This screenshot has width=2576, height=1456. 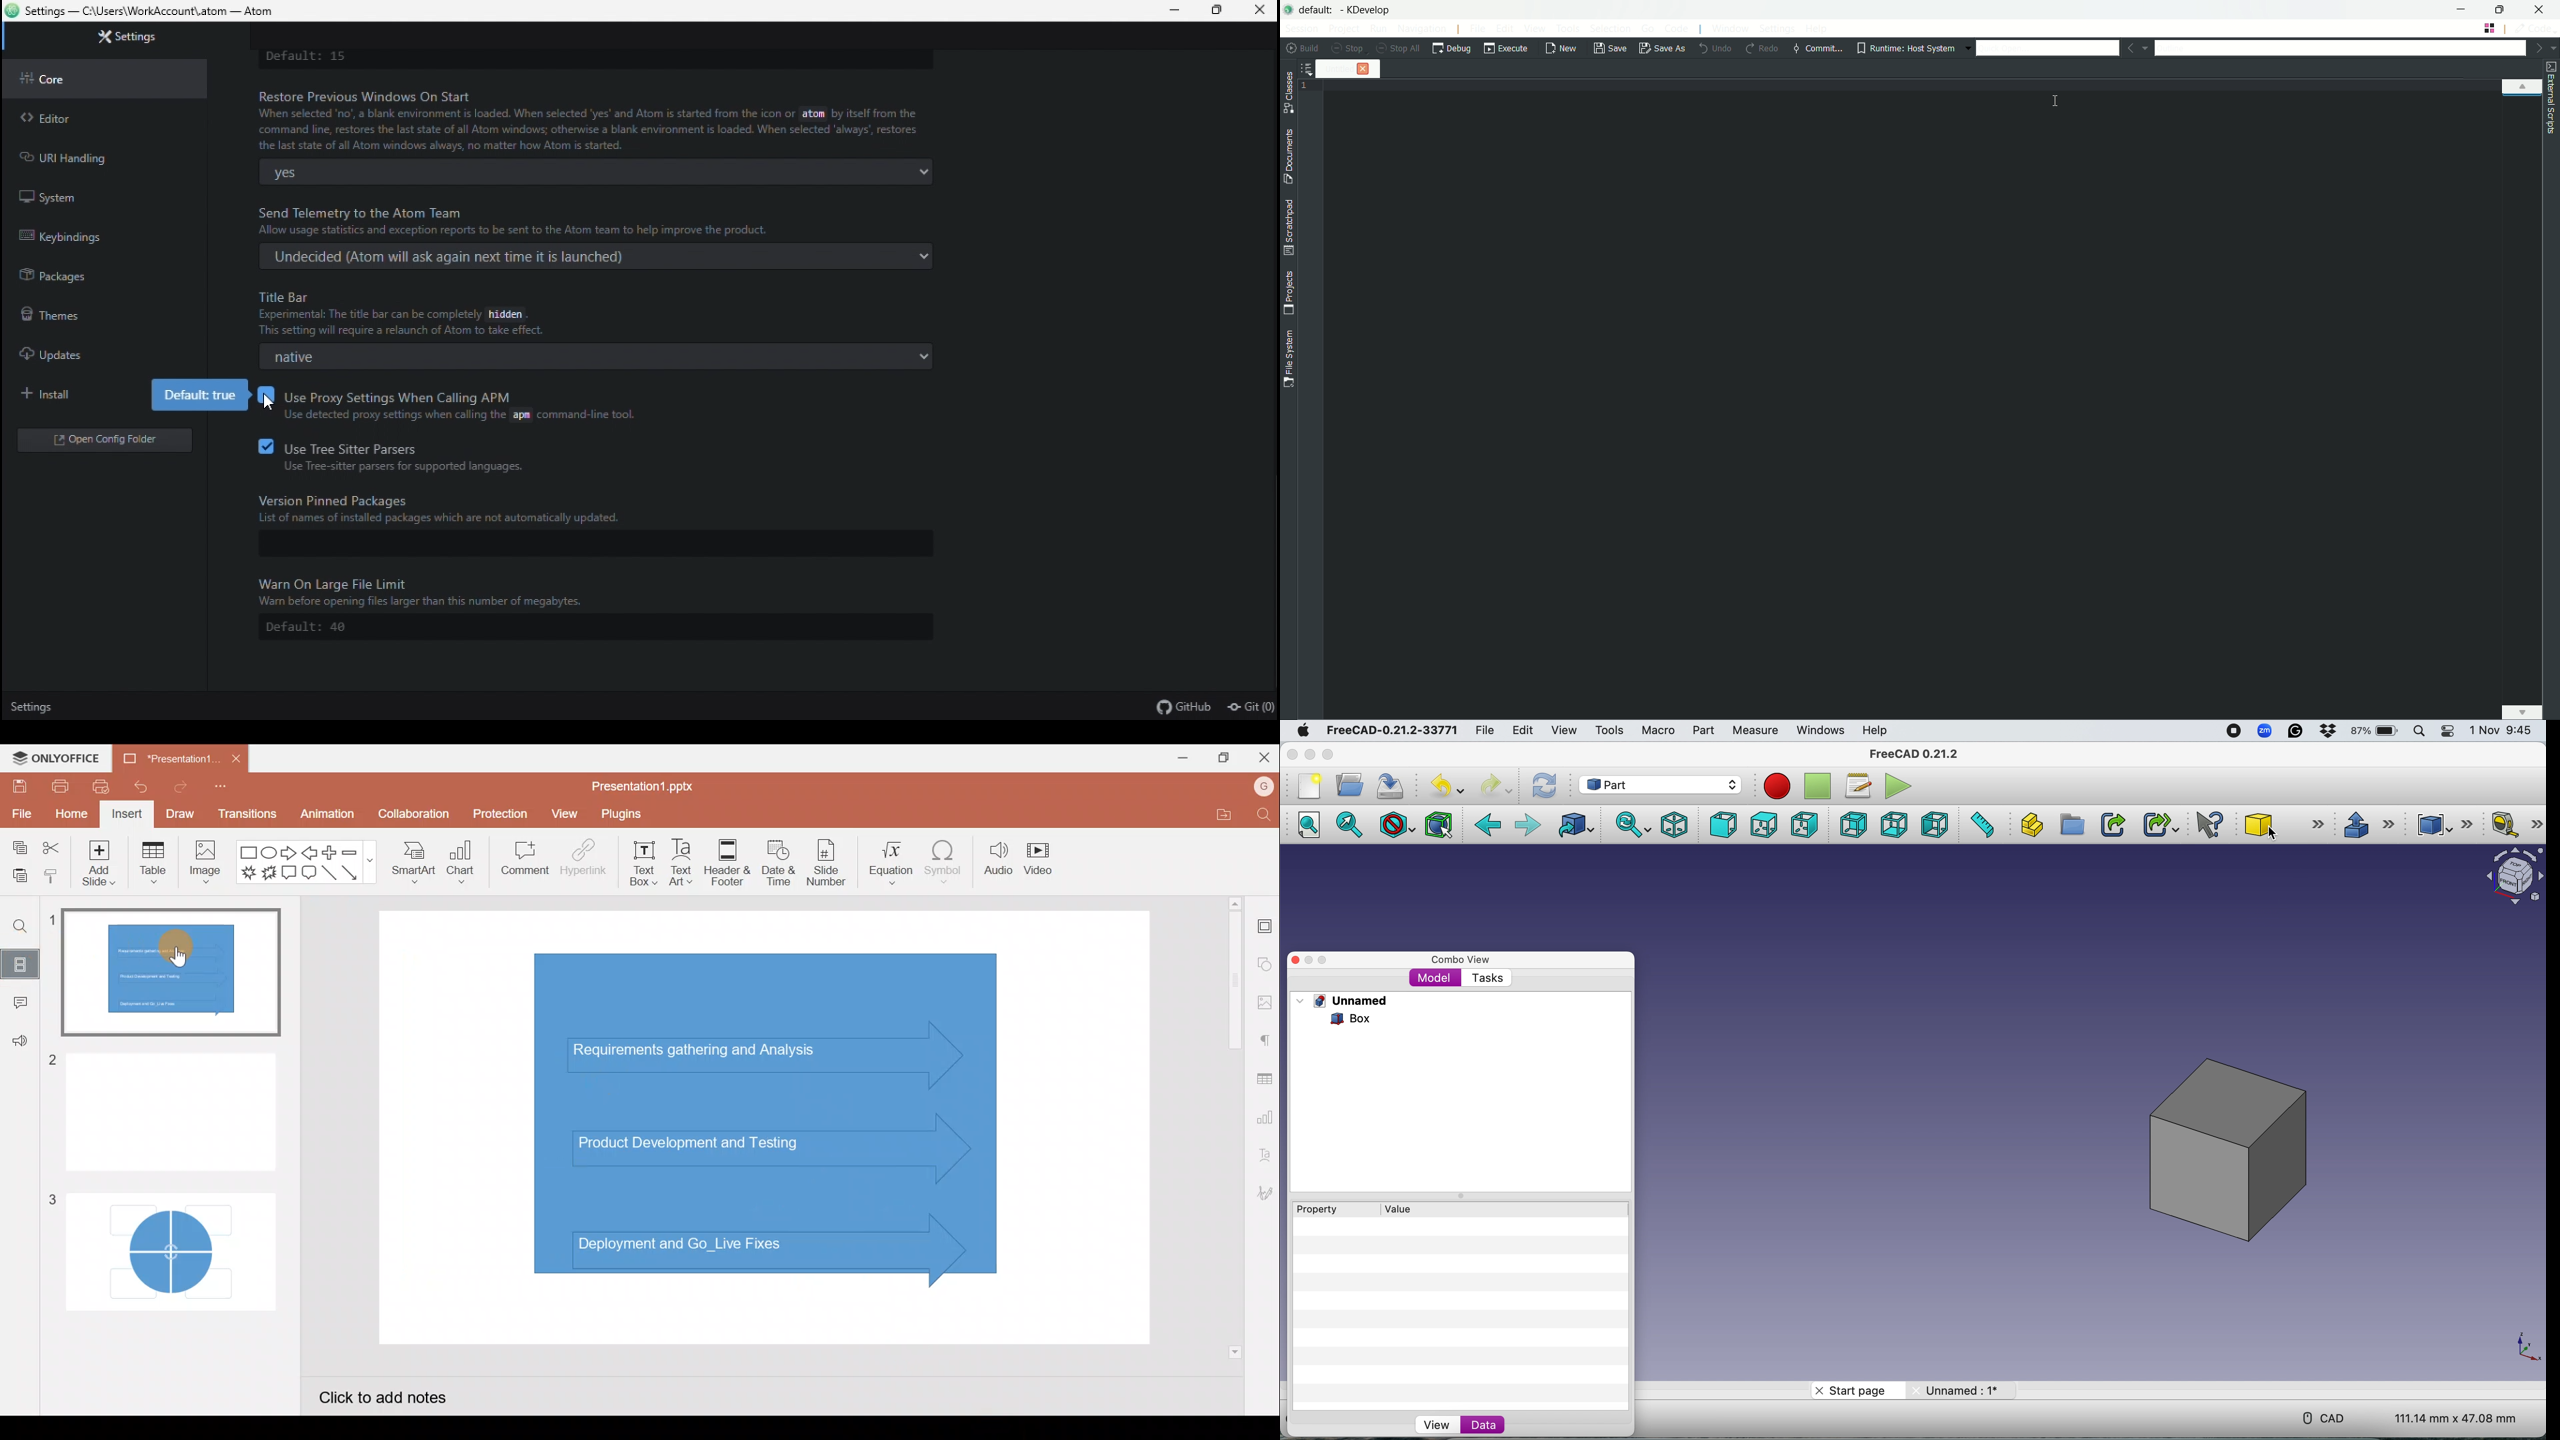 I want to click on Create group, so click(x=2071, y=825).